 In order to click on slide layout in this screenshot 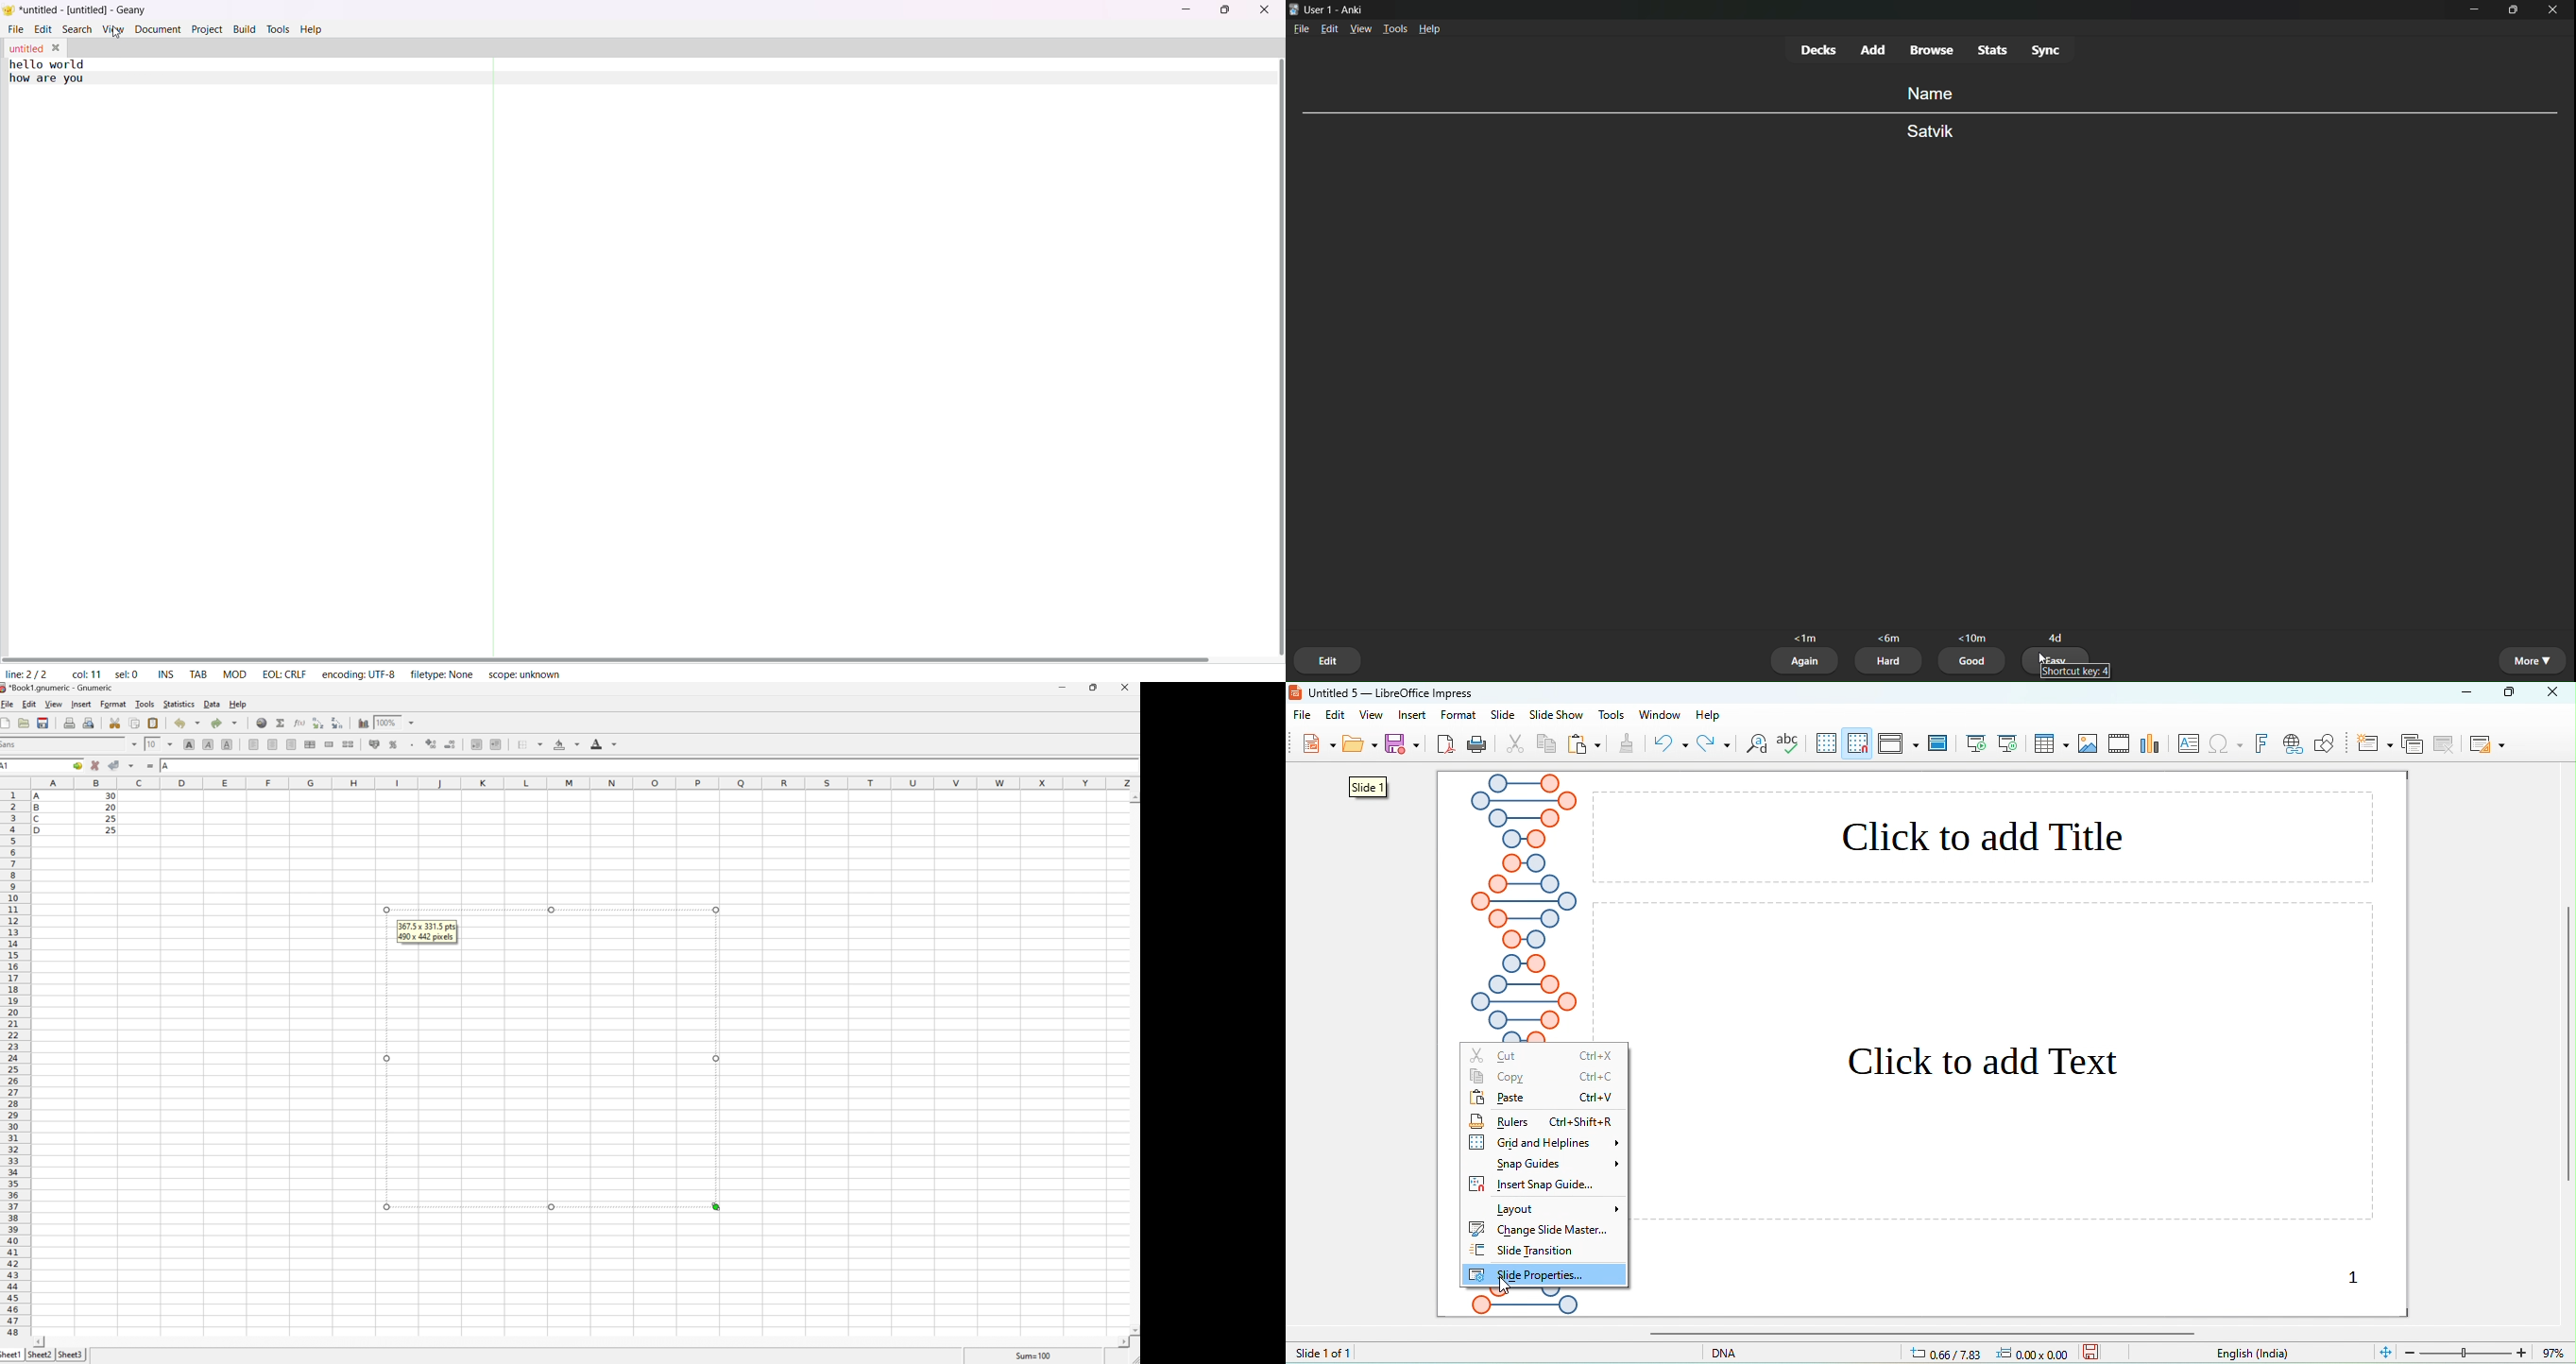, I will do `click(2486, 743)`.